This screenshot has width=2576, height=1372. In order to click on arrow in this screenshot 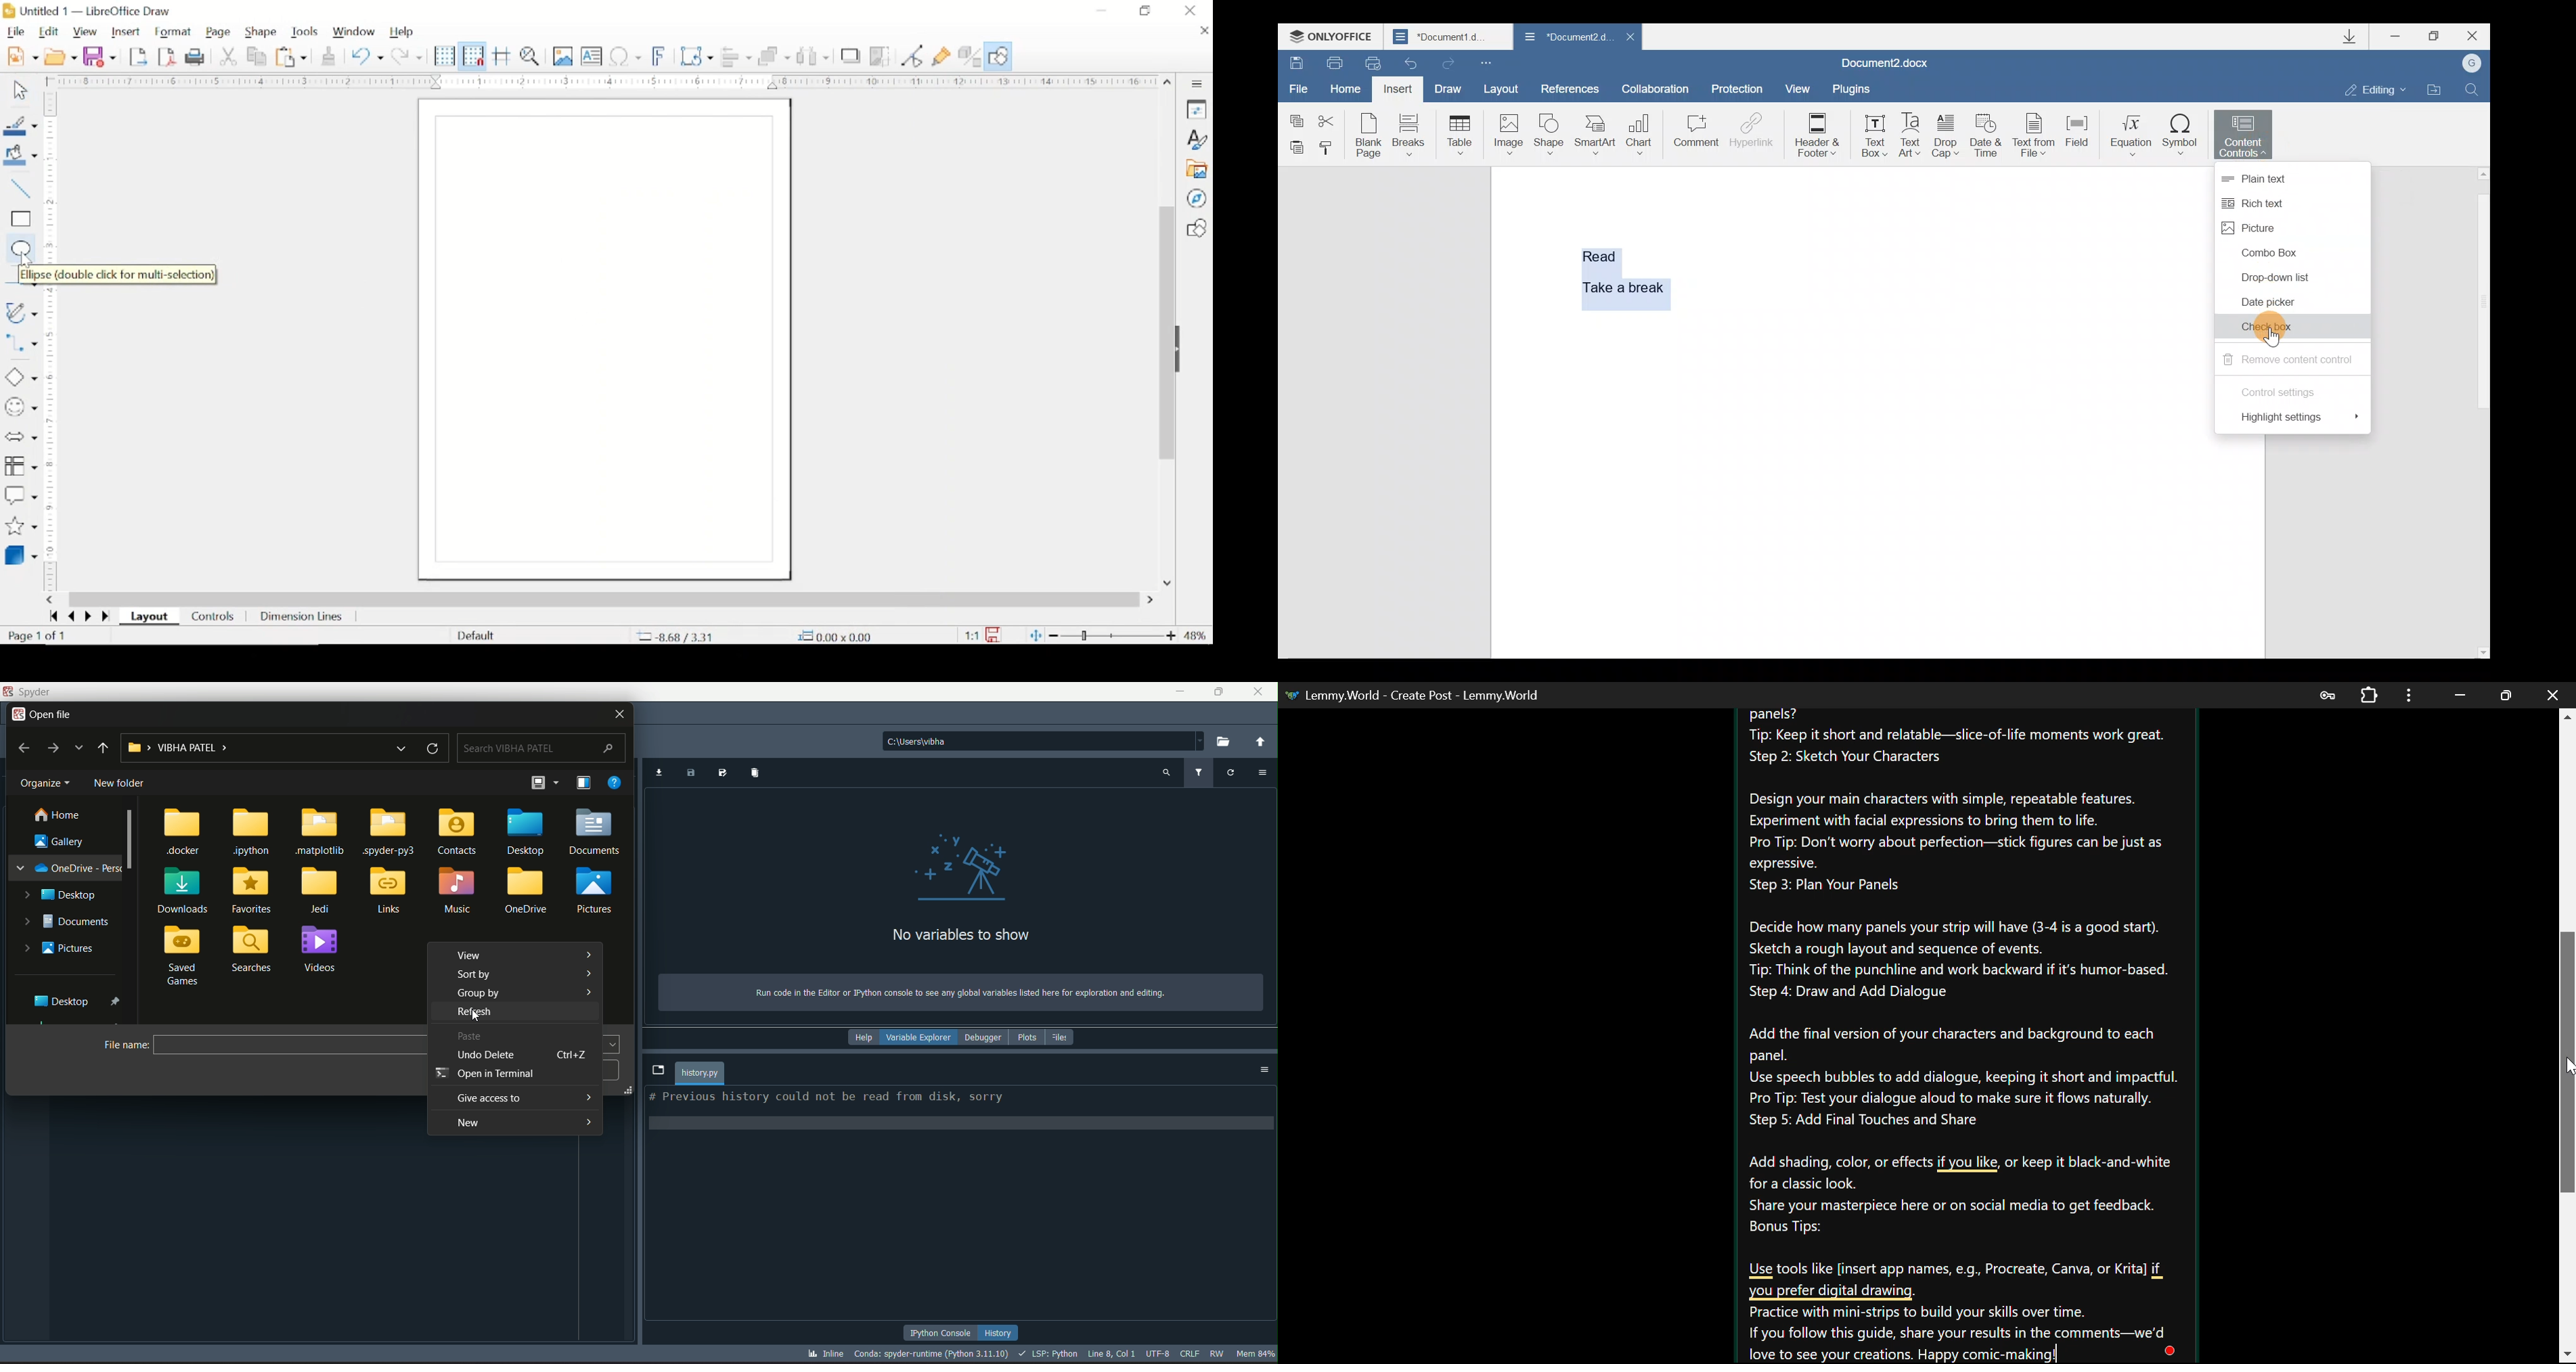, I will do `click(588, 972)`.